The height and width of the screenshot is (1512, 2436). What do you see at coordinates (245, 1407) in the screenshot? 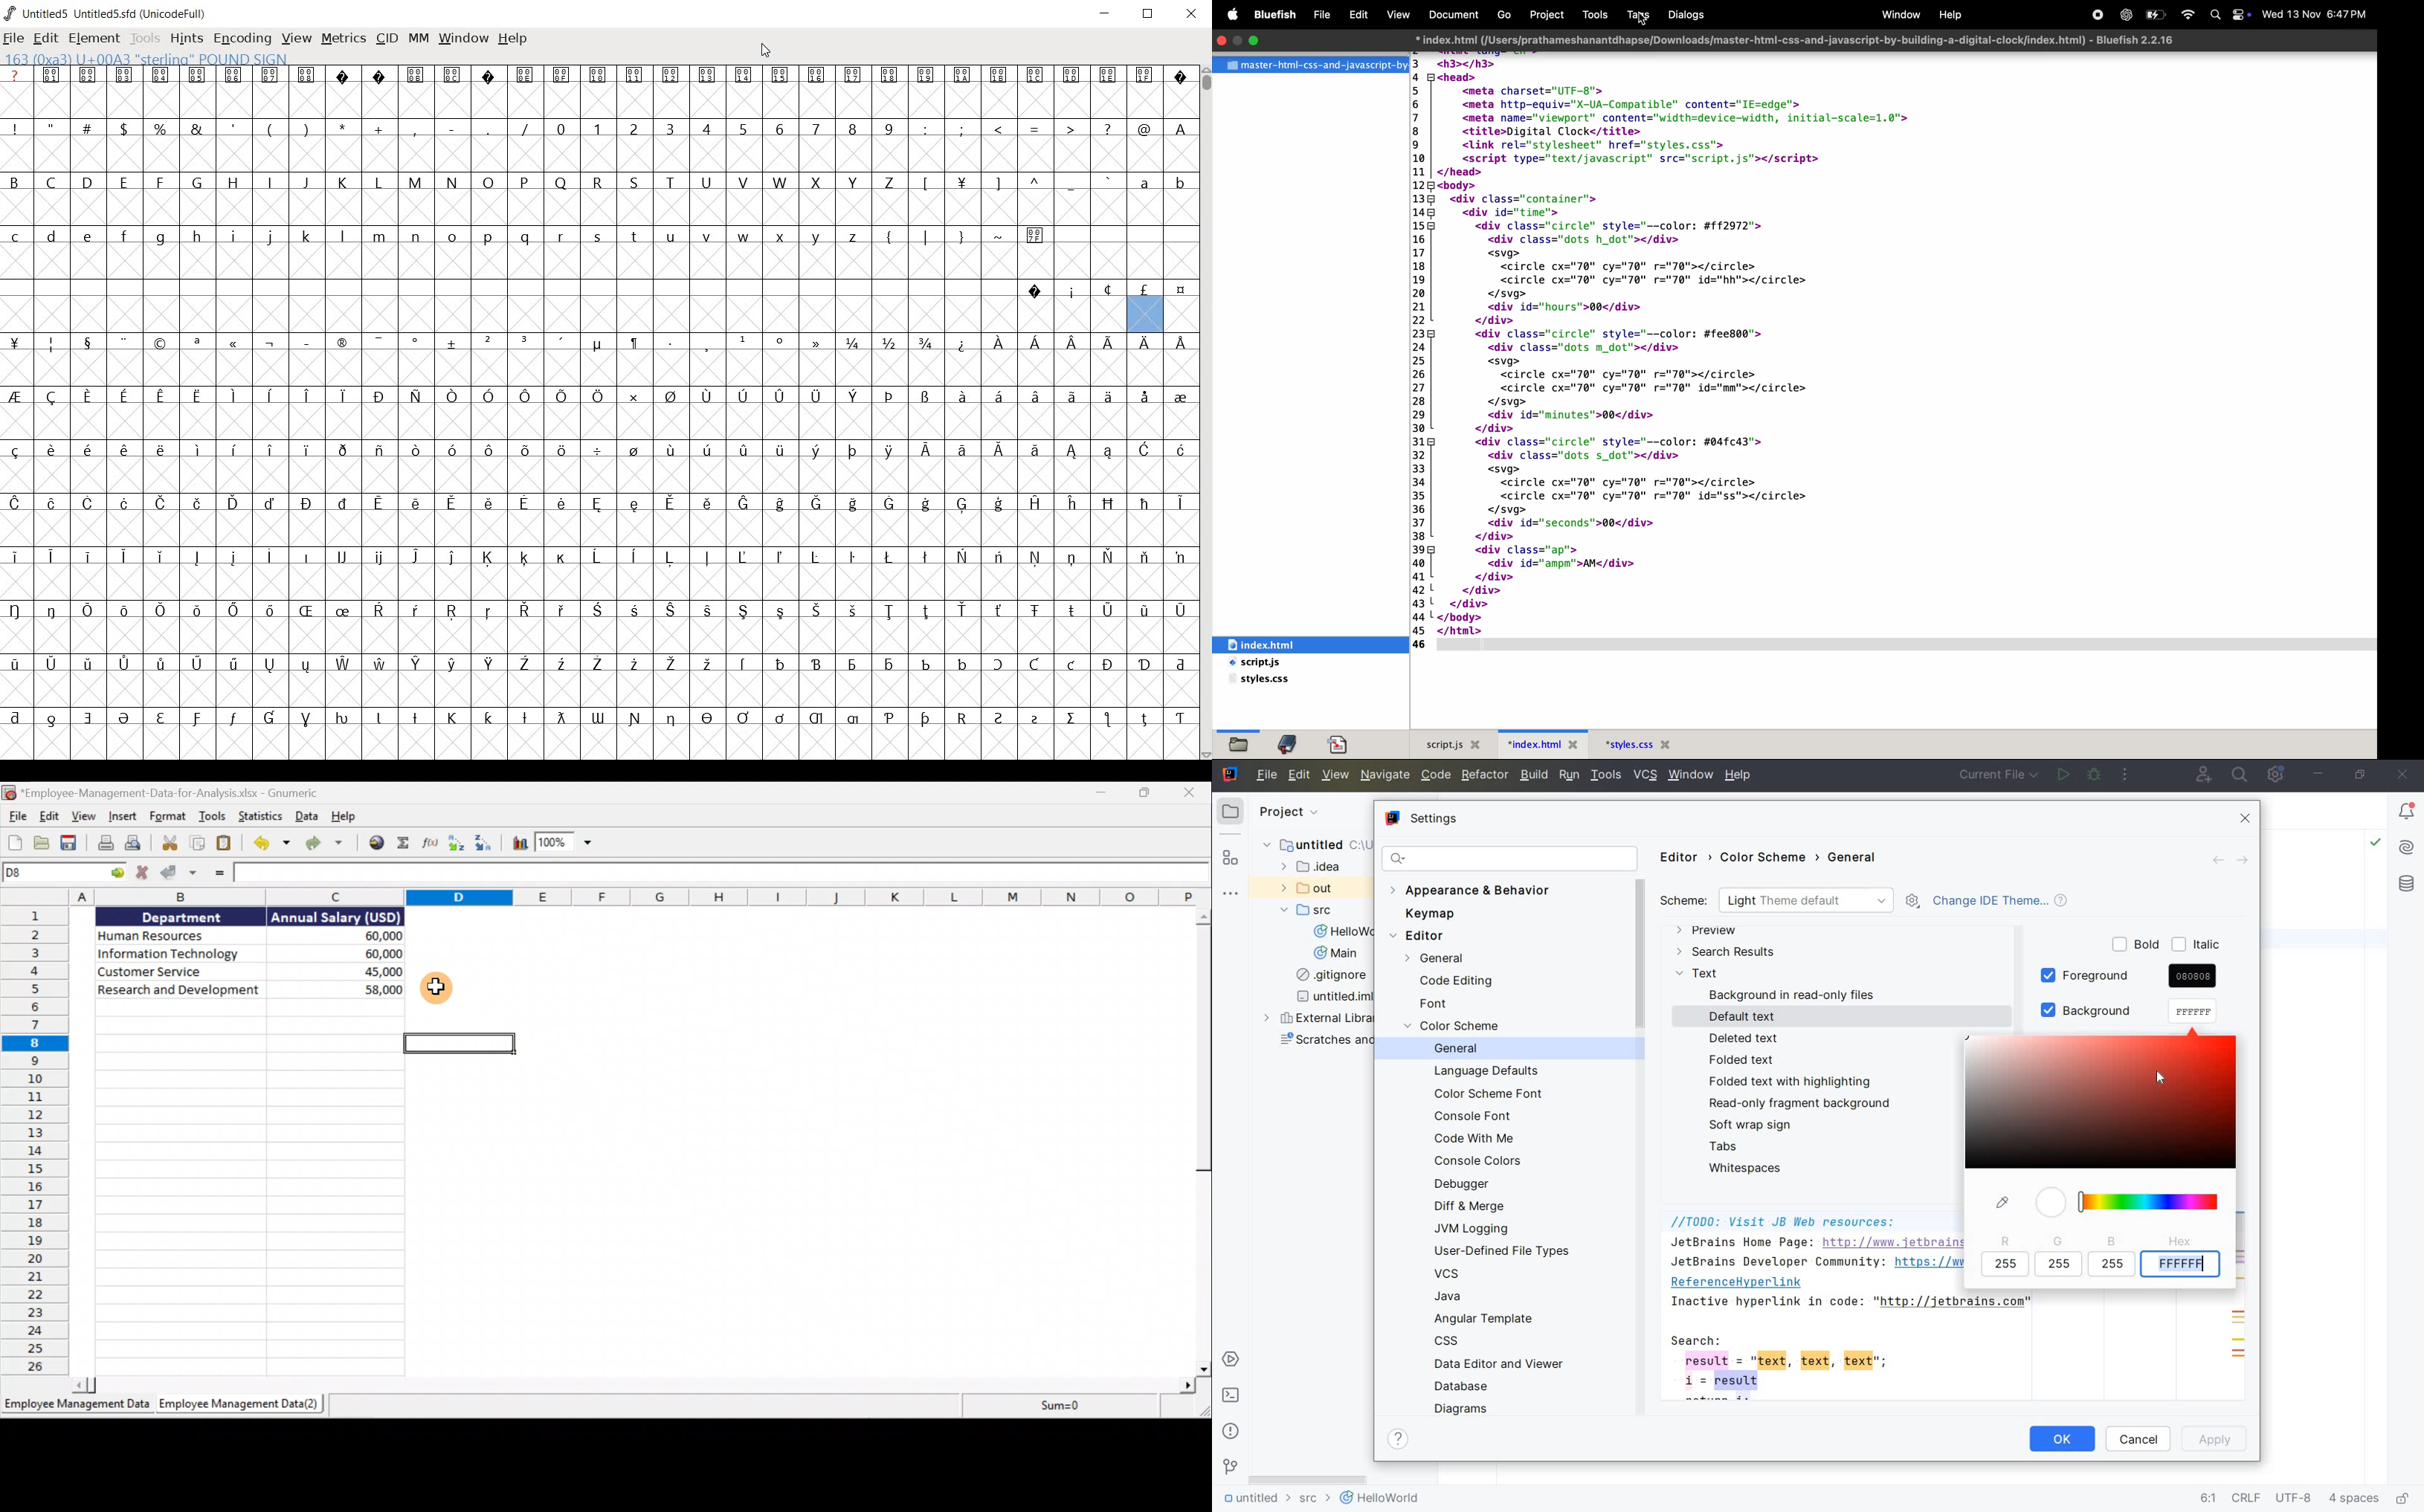
I see `Sheet 2` at bounding box center [245, 1407].